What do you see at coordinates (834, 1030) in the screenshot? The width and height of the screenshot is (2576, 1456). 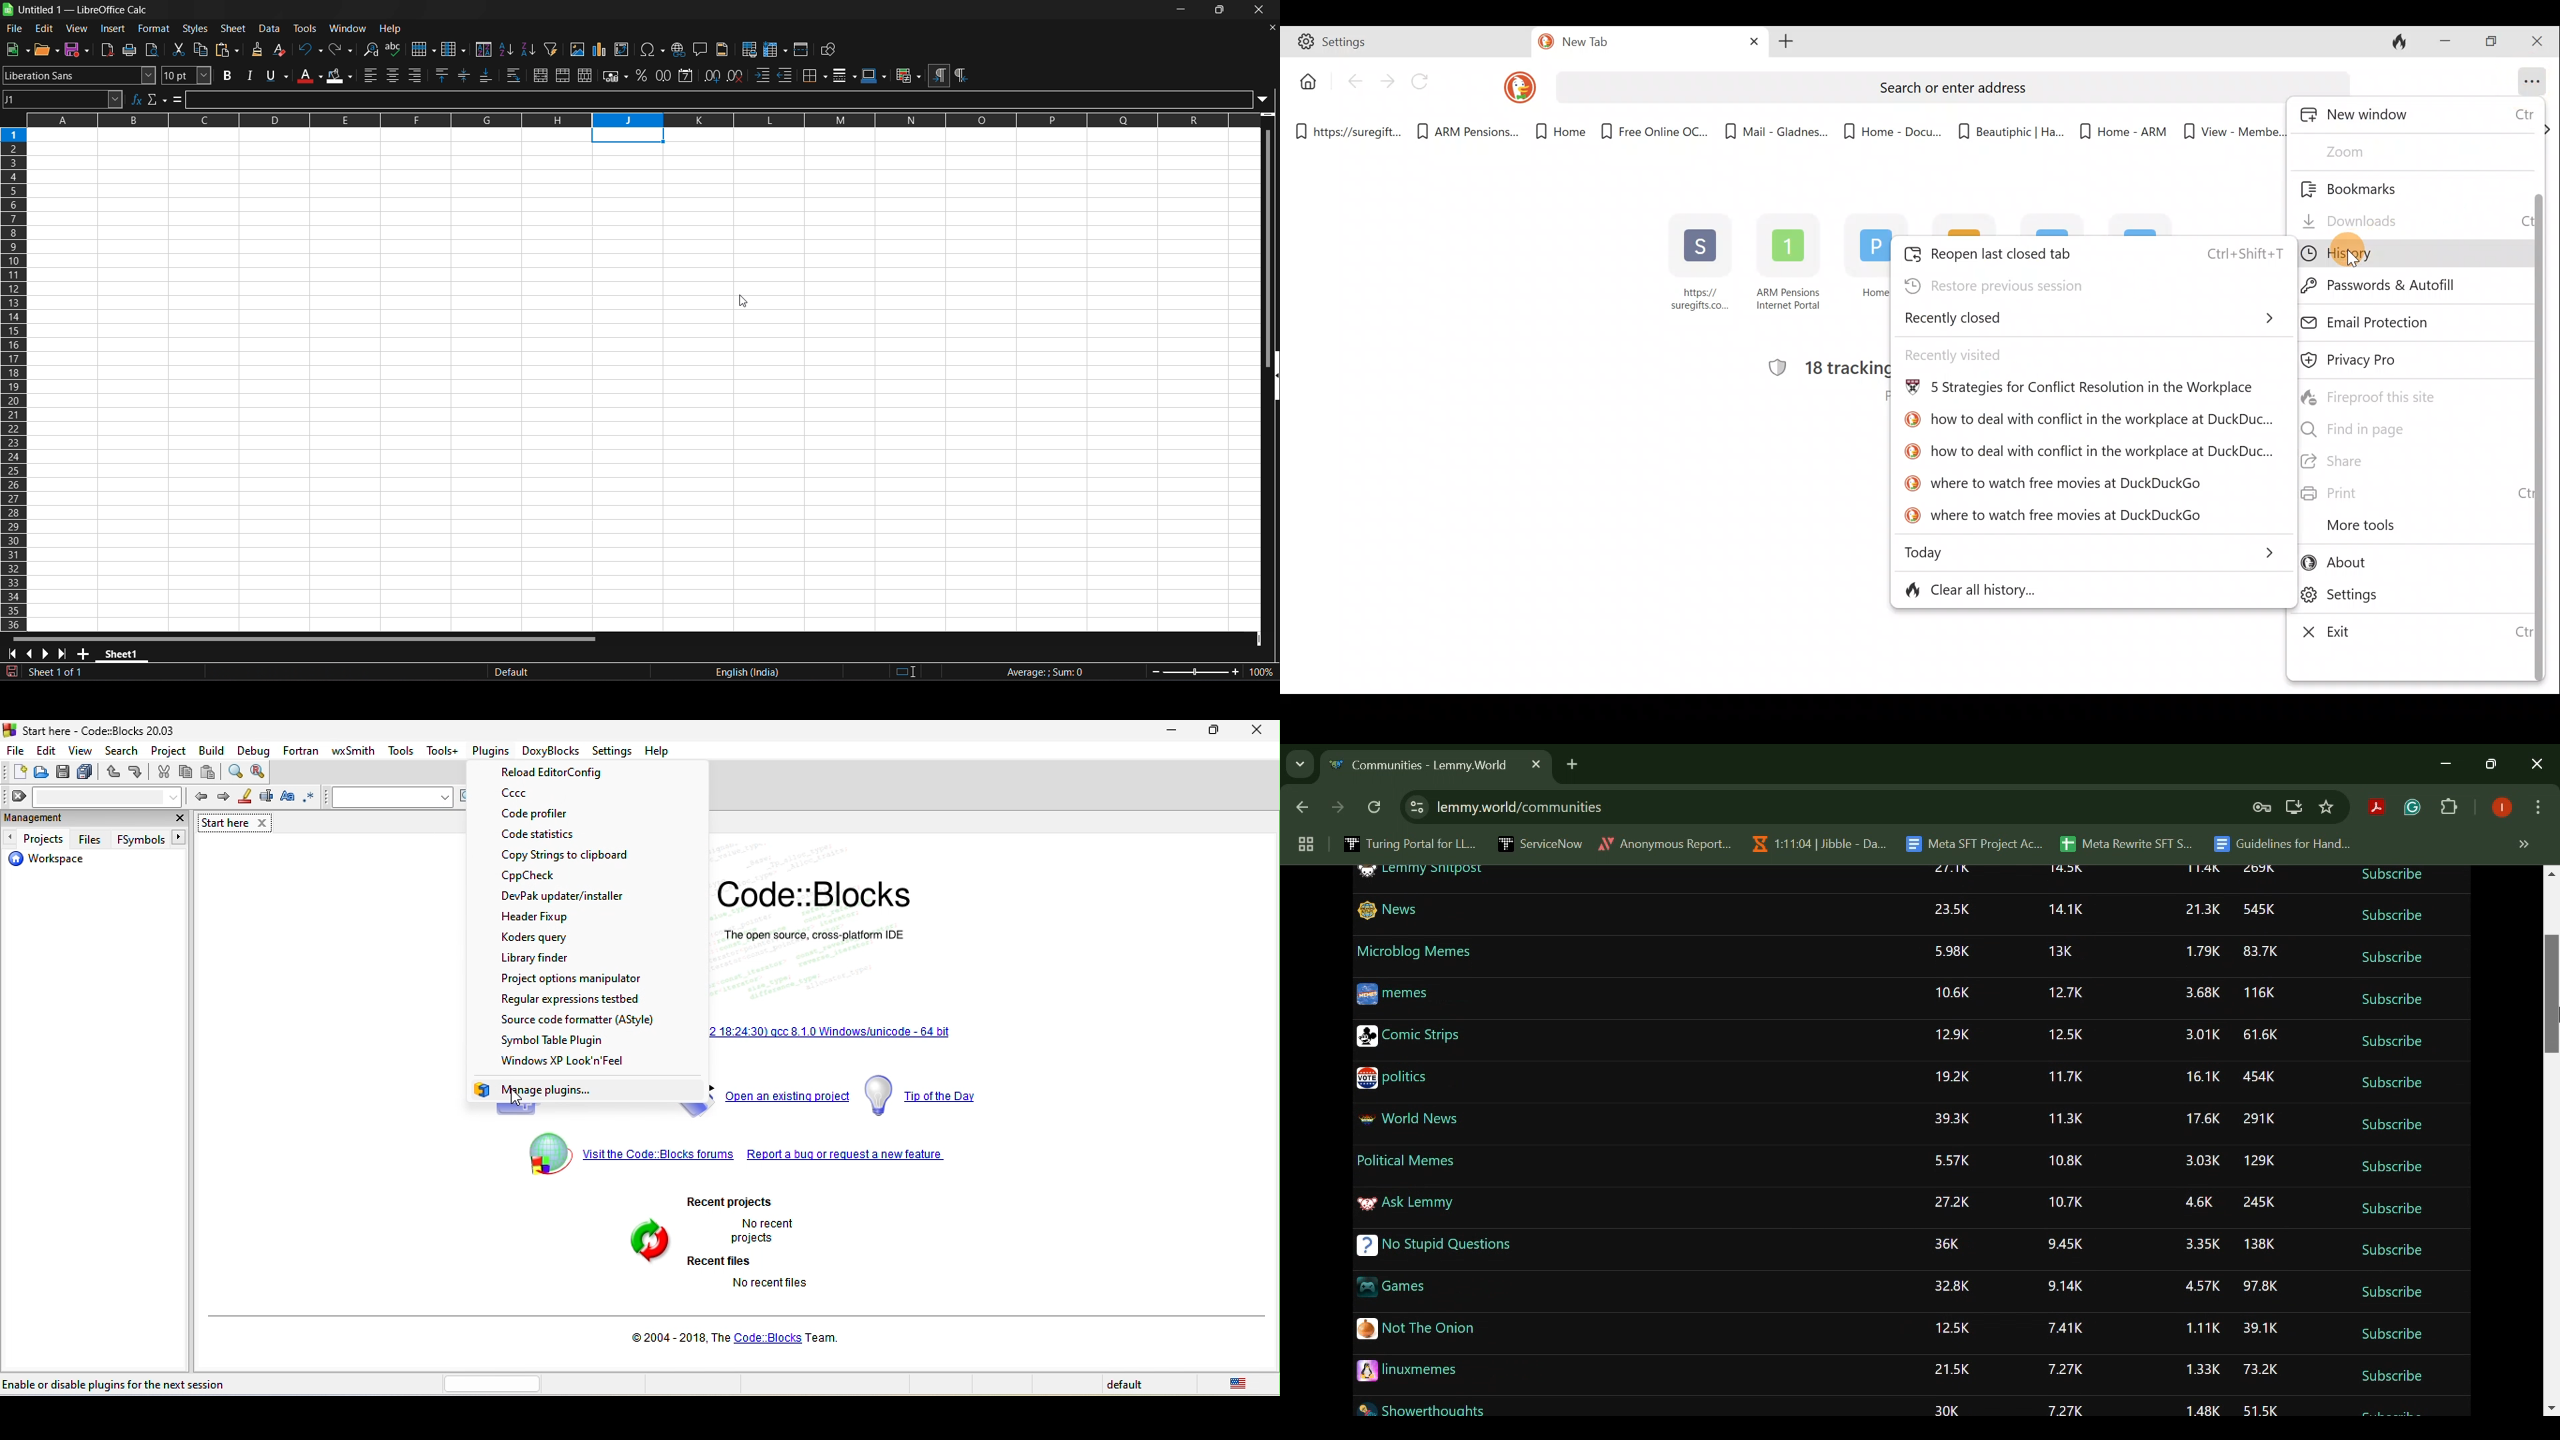 I see `link` at bounding box center [834, 1030].